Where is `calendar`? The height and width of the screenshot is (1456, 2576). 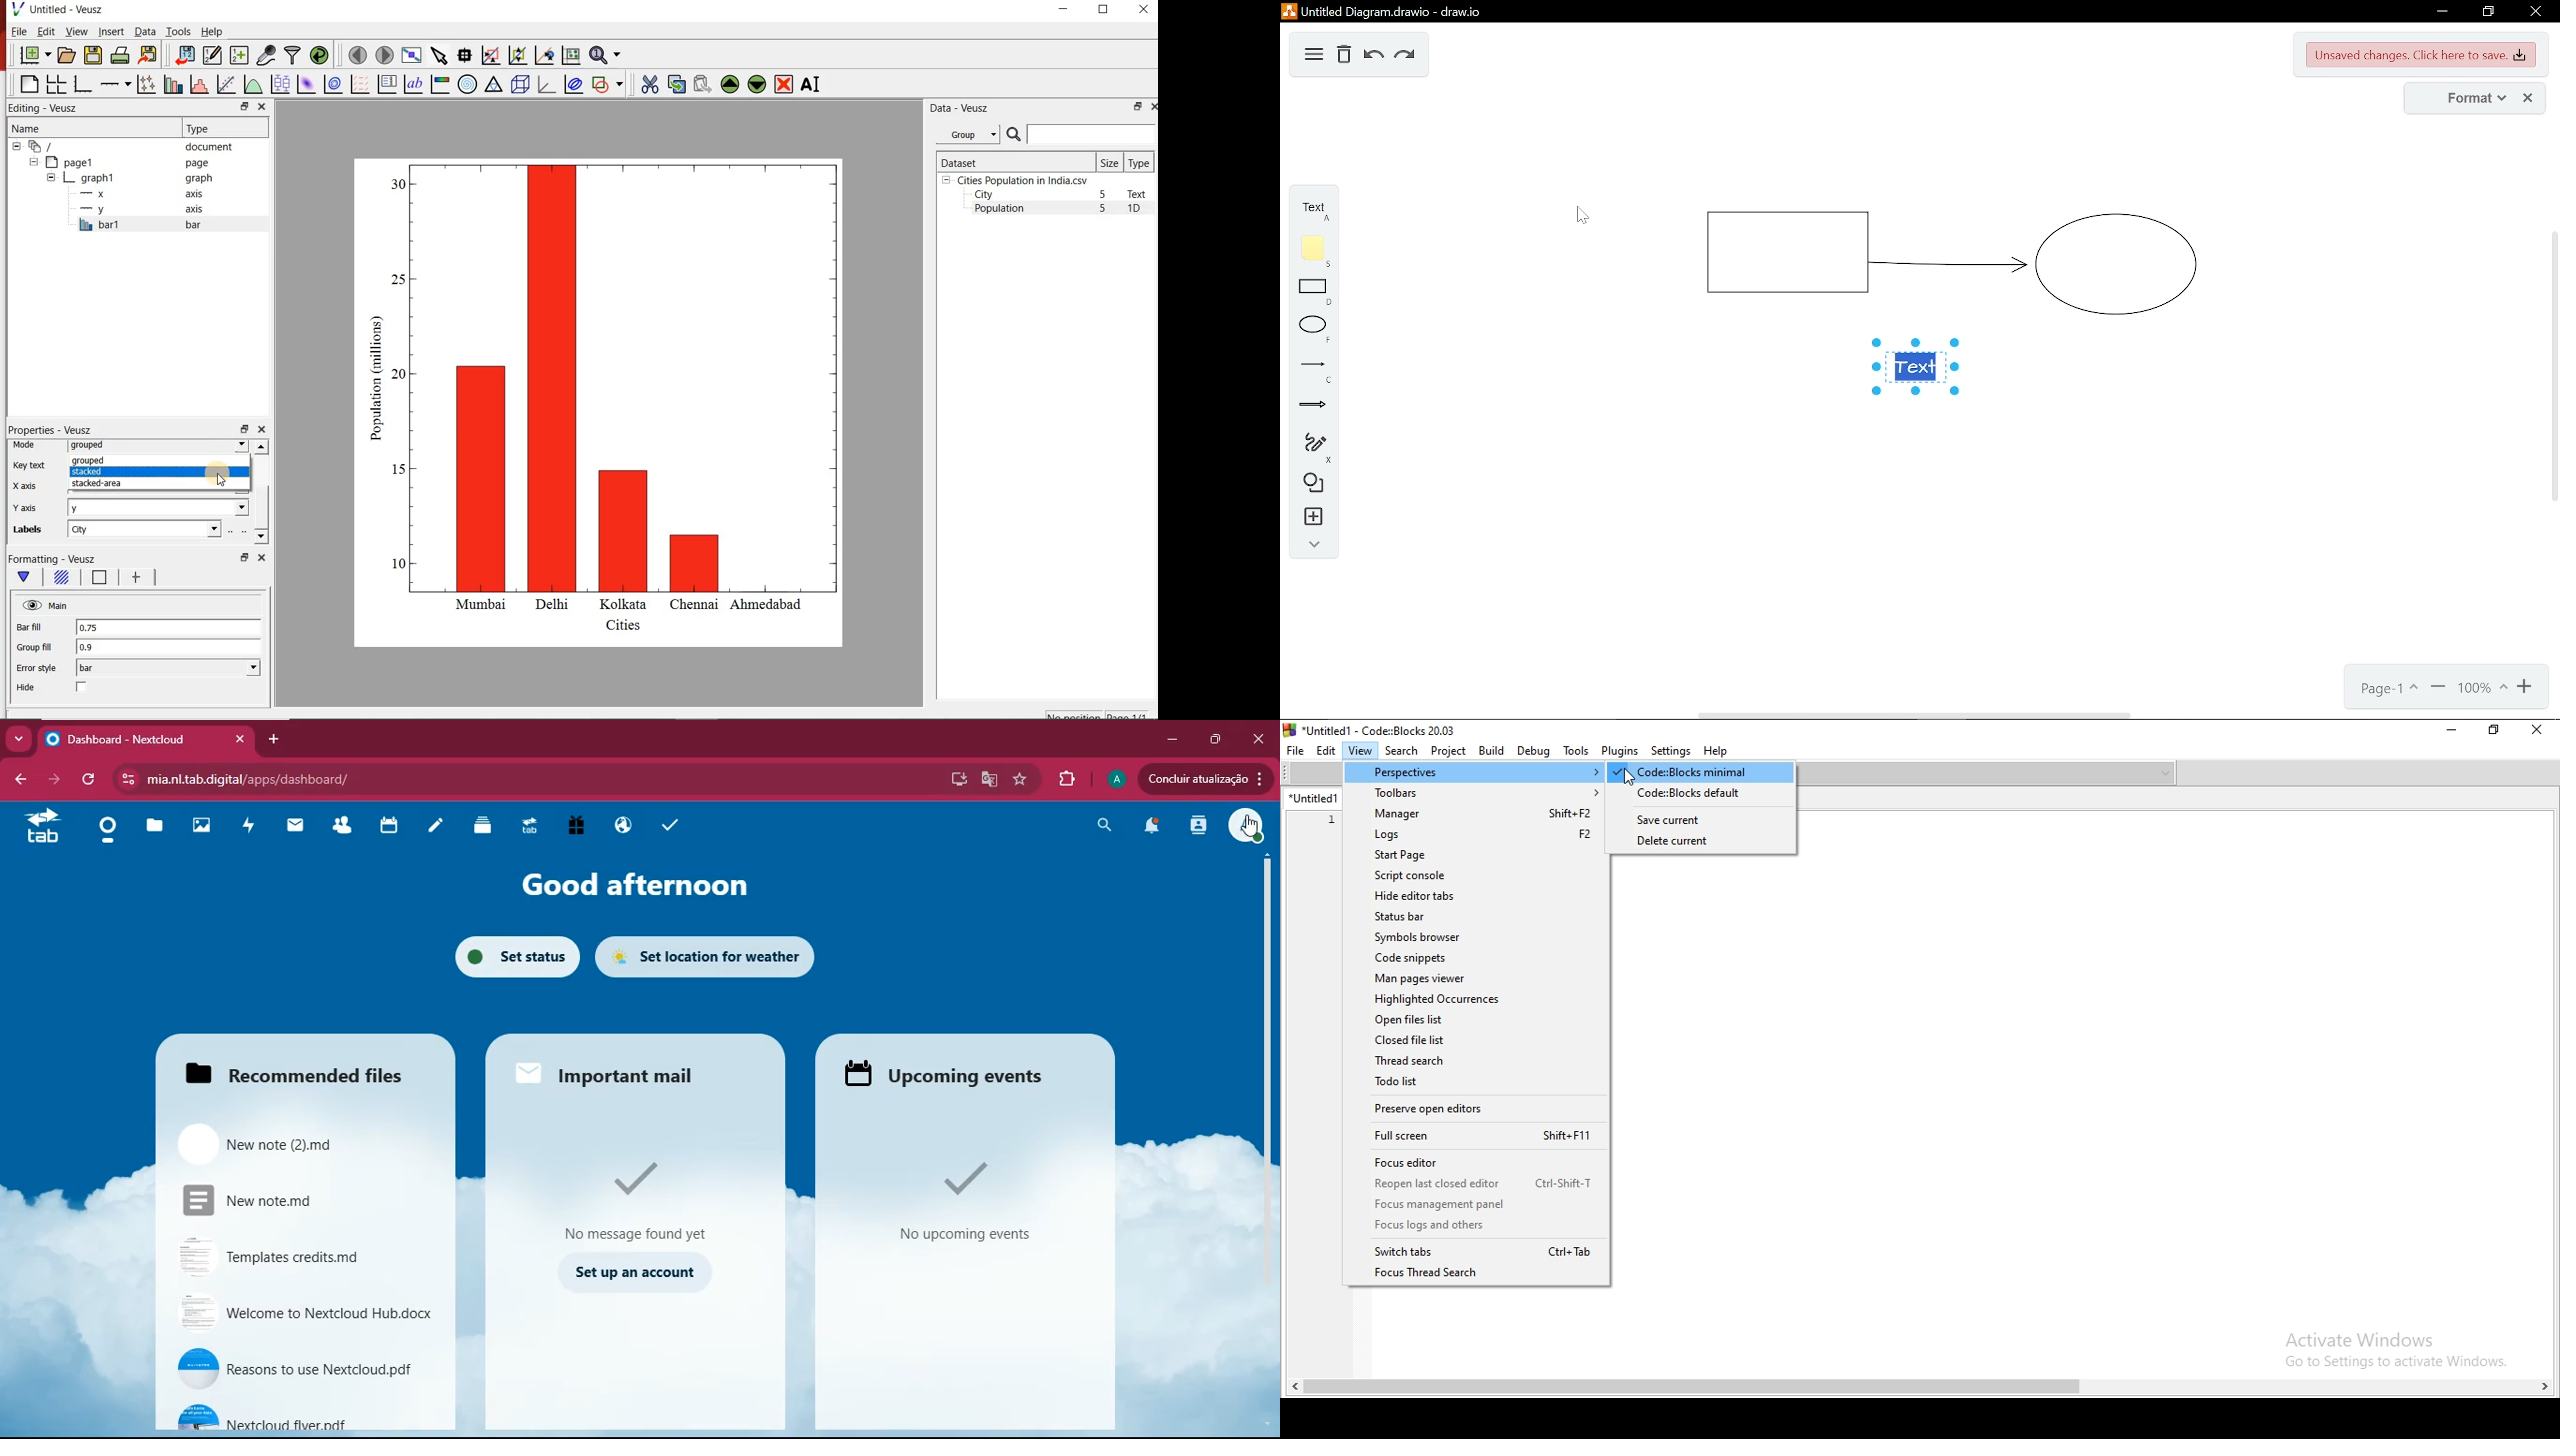 calendar is located at coordinates (384, 826).